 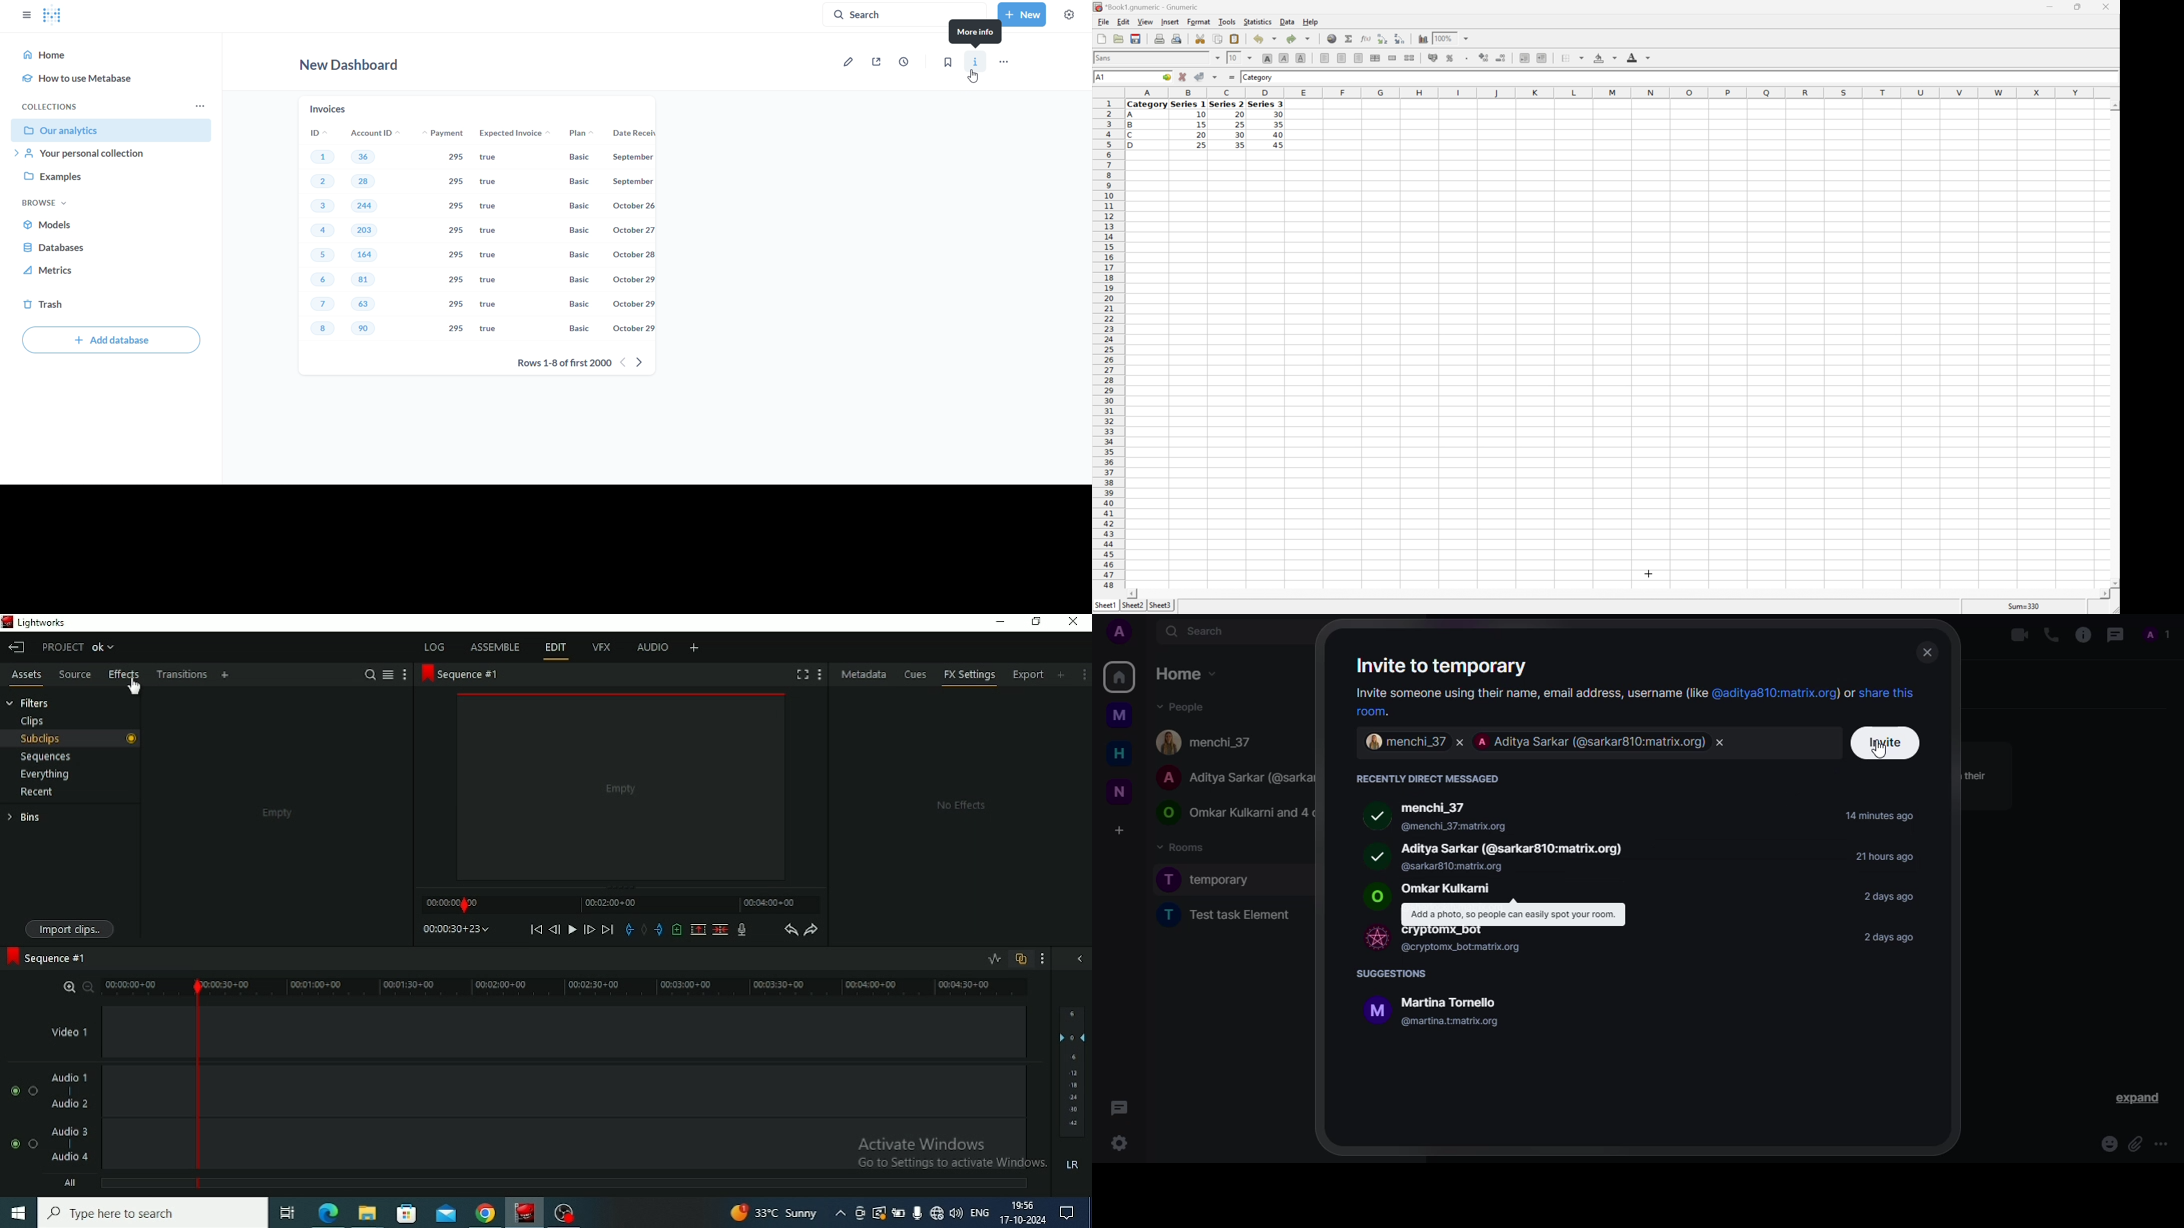 I want to click on Series 1, so click(x=1188, y=105).